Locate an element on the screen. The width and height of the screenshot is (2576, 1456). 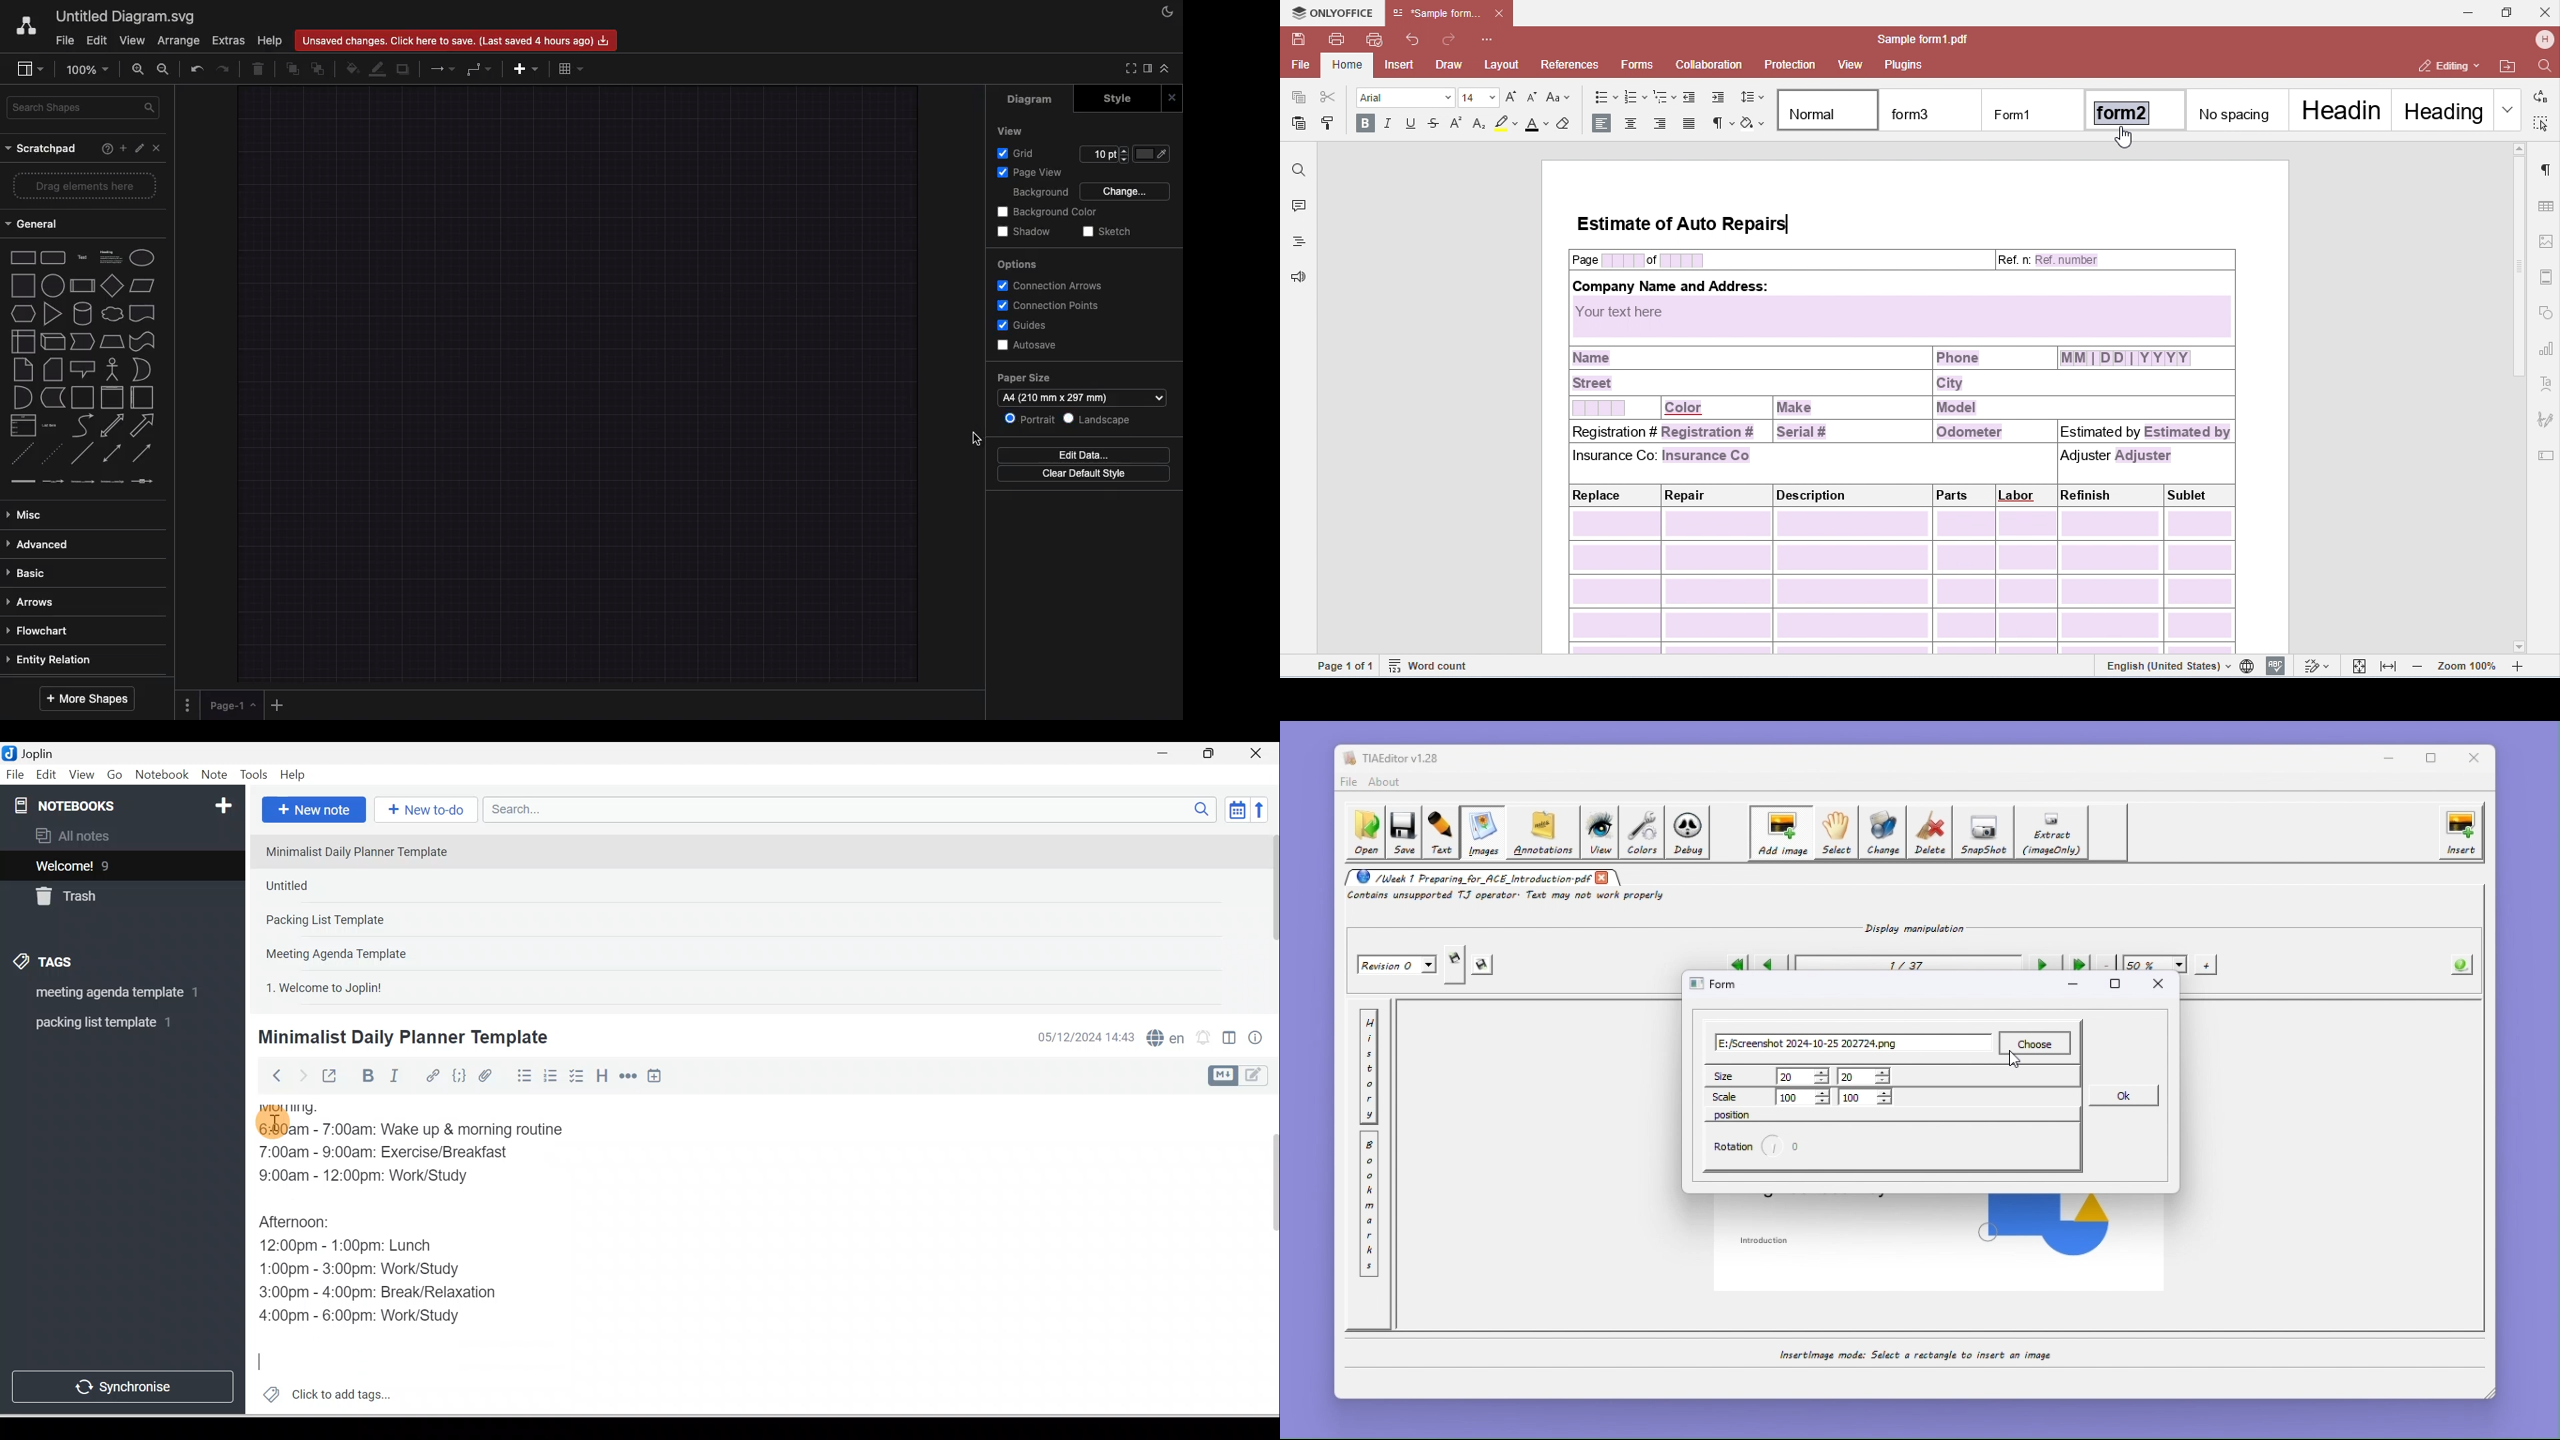
Back is located at coordinates (271, 1075).